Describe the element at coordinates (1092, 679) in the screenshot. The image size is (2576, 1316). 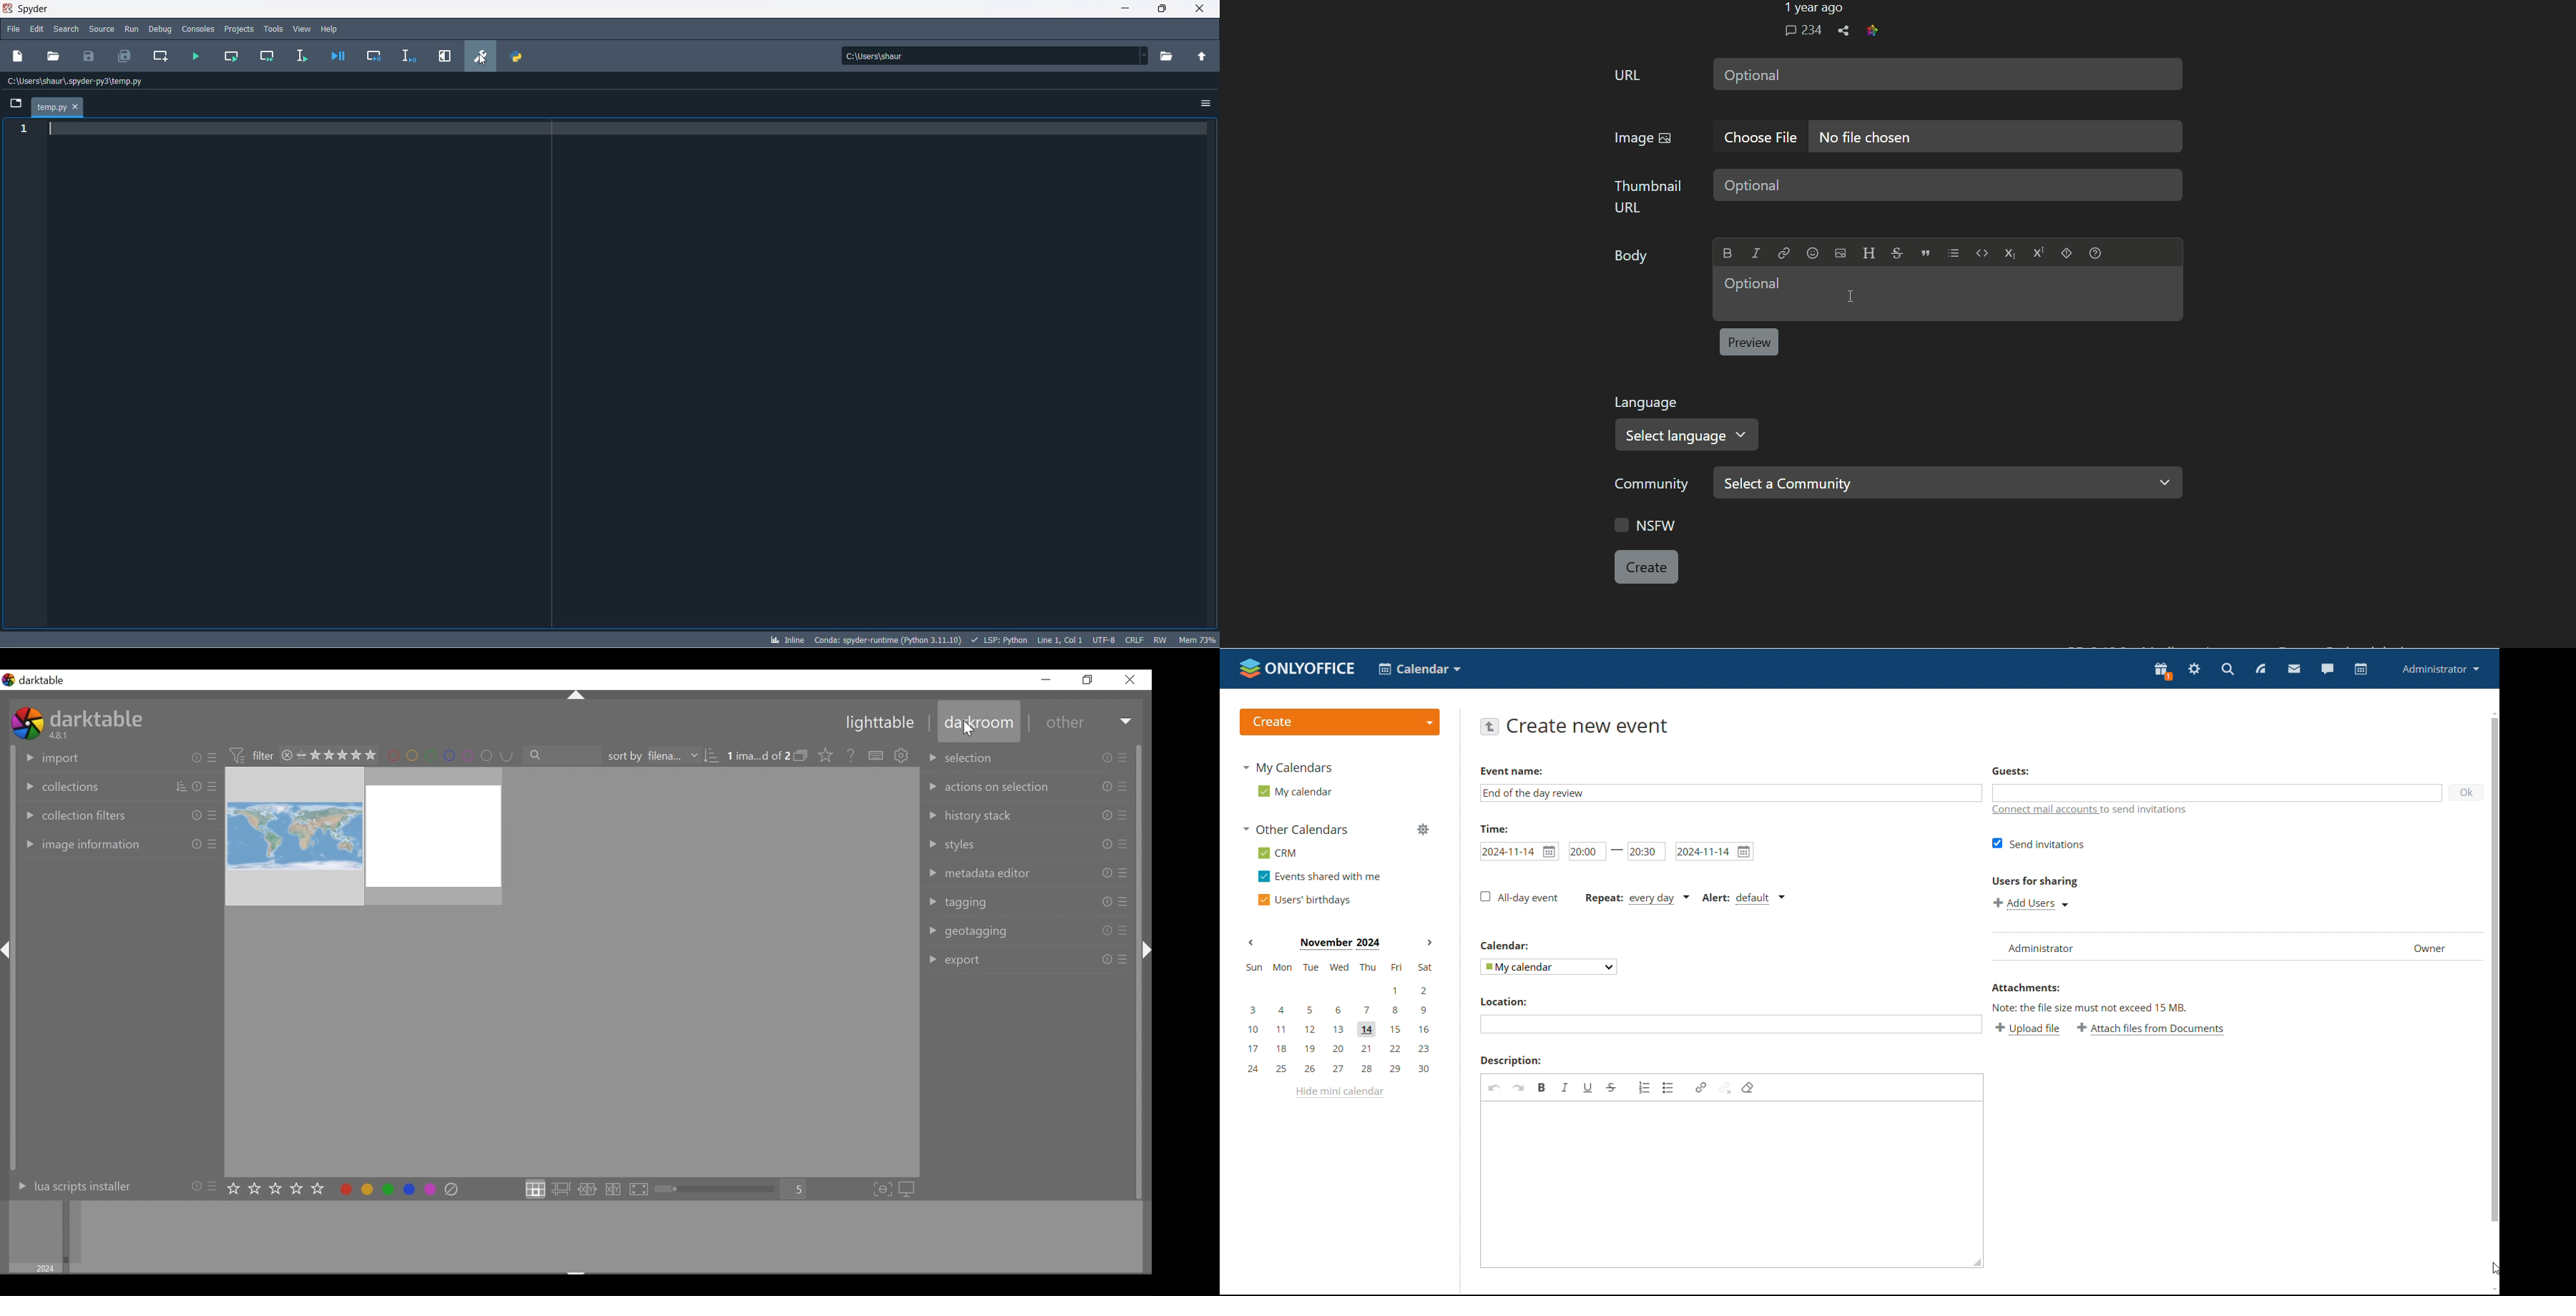
I see `Restore` at that location.